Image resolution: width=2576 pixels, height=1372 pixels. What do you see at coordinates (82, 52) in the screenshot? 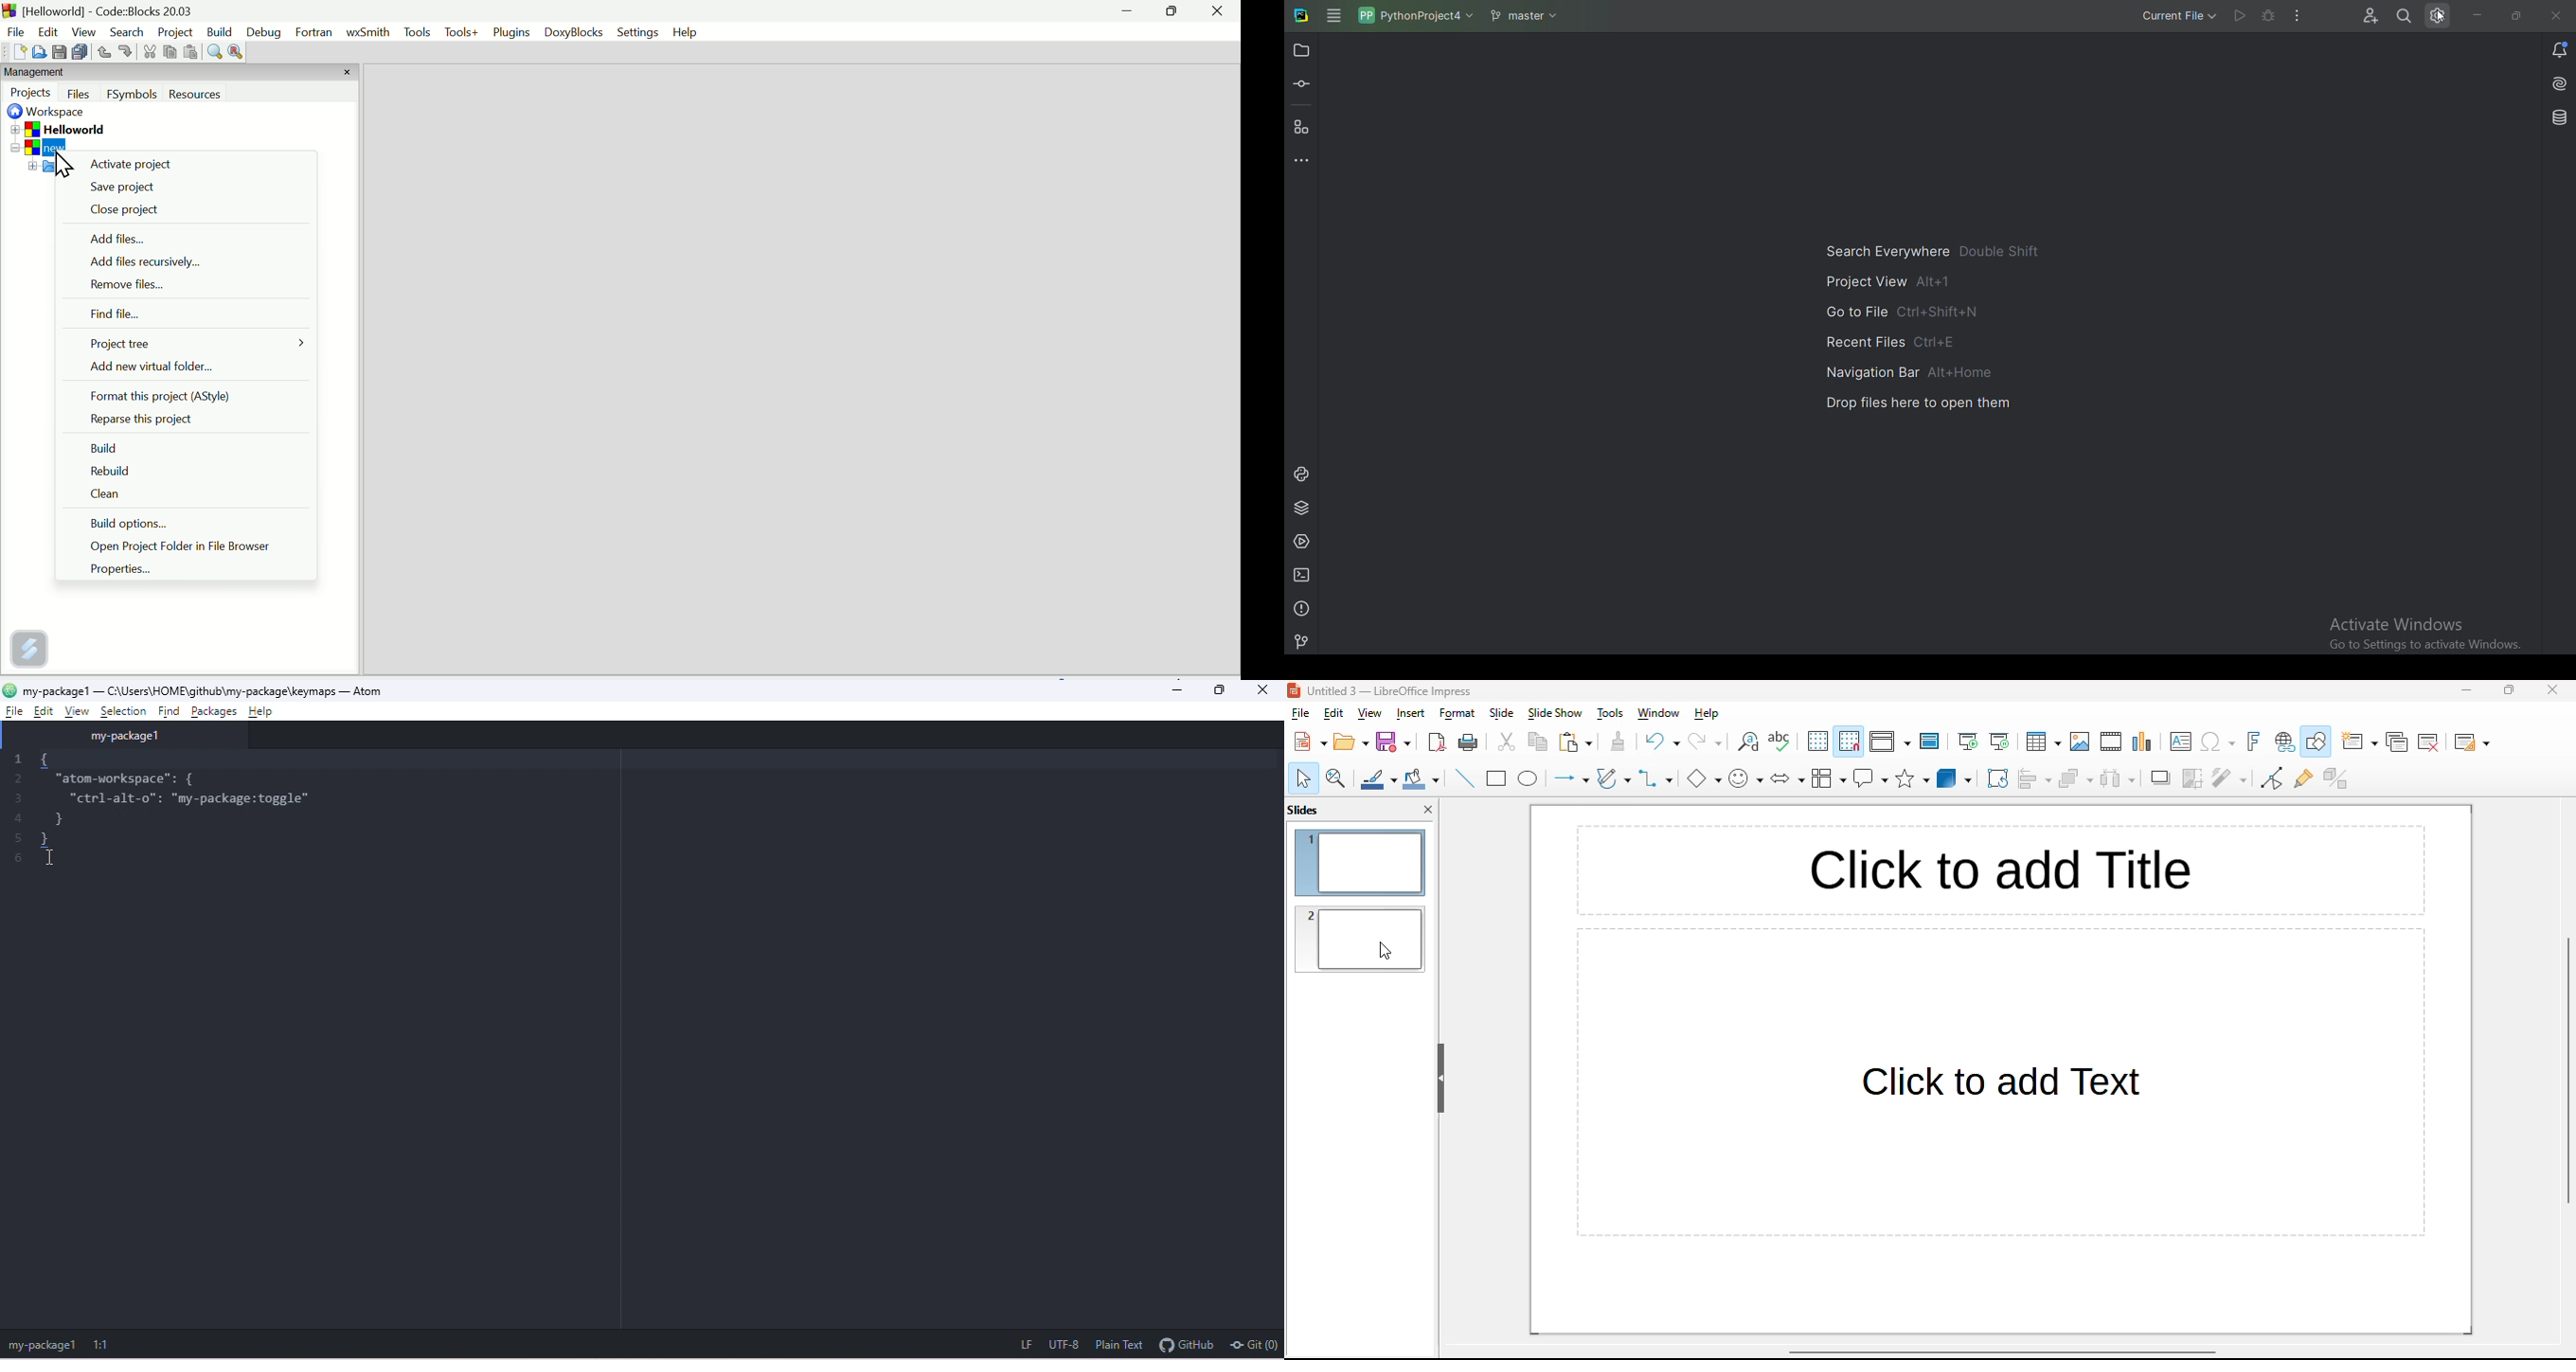
I see `Save all` at bounding box center [82, 52].